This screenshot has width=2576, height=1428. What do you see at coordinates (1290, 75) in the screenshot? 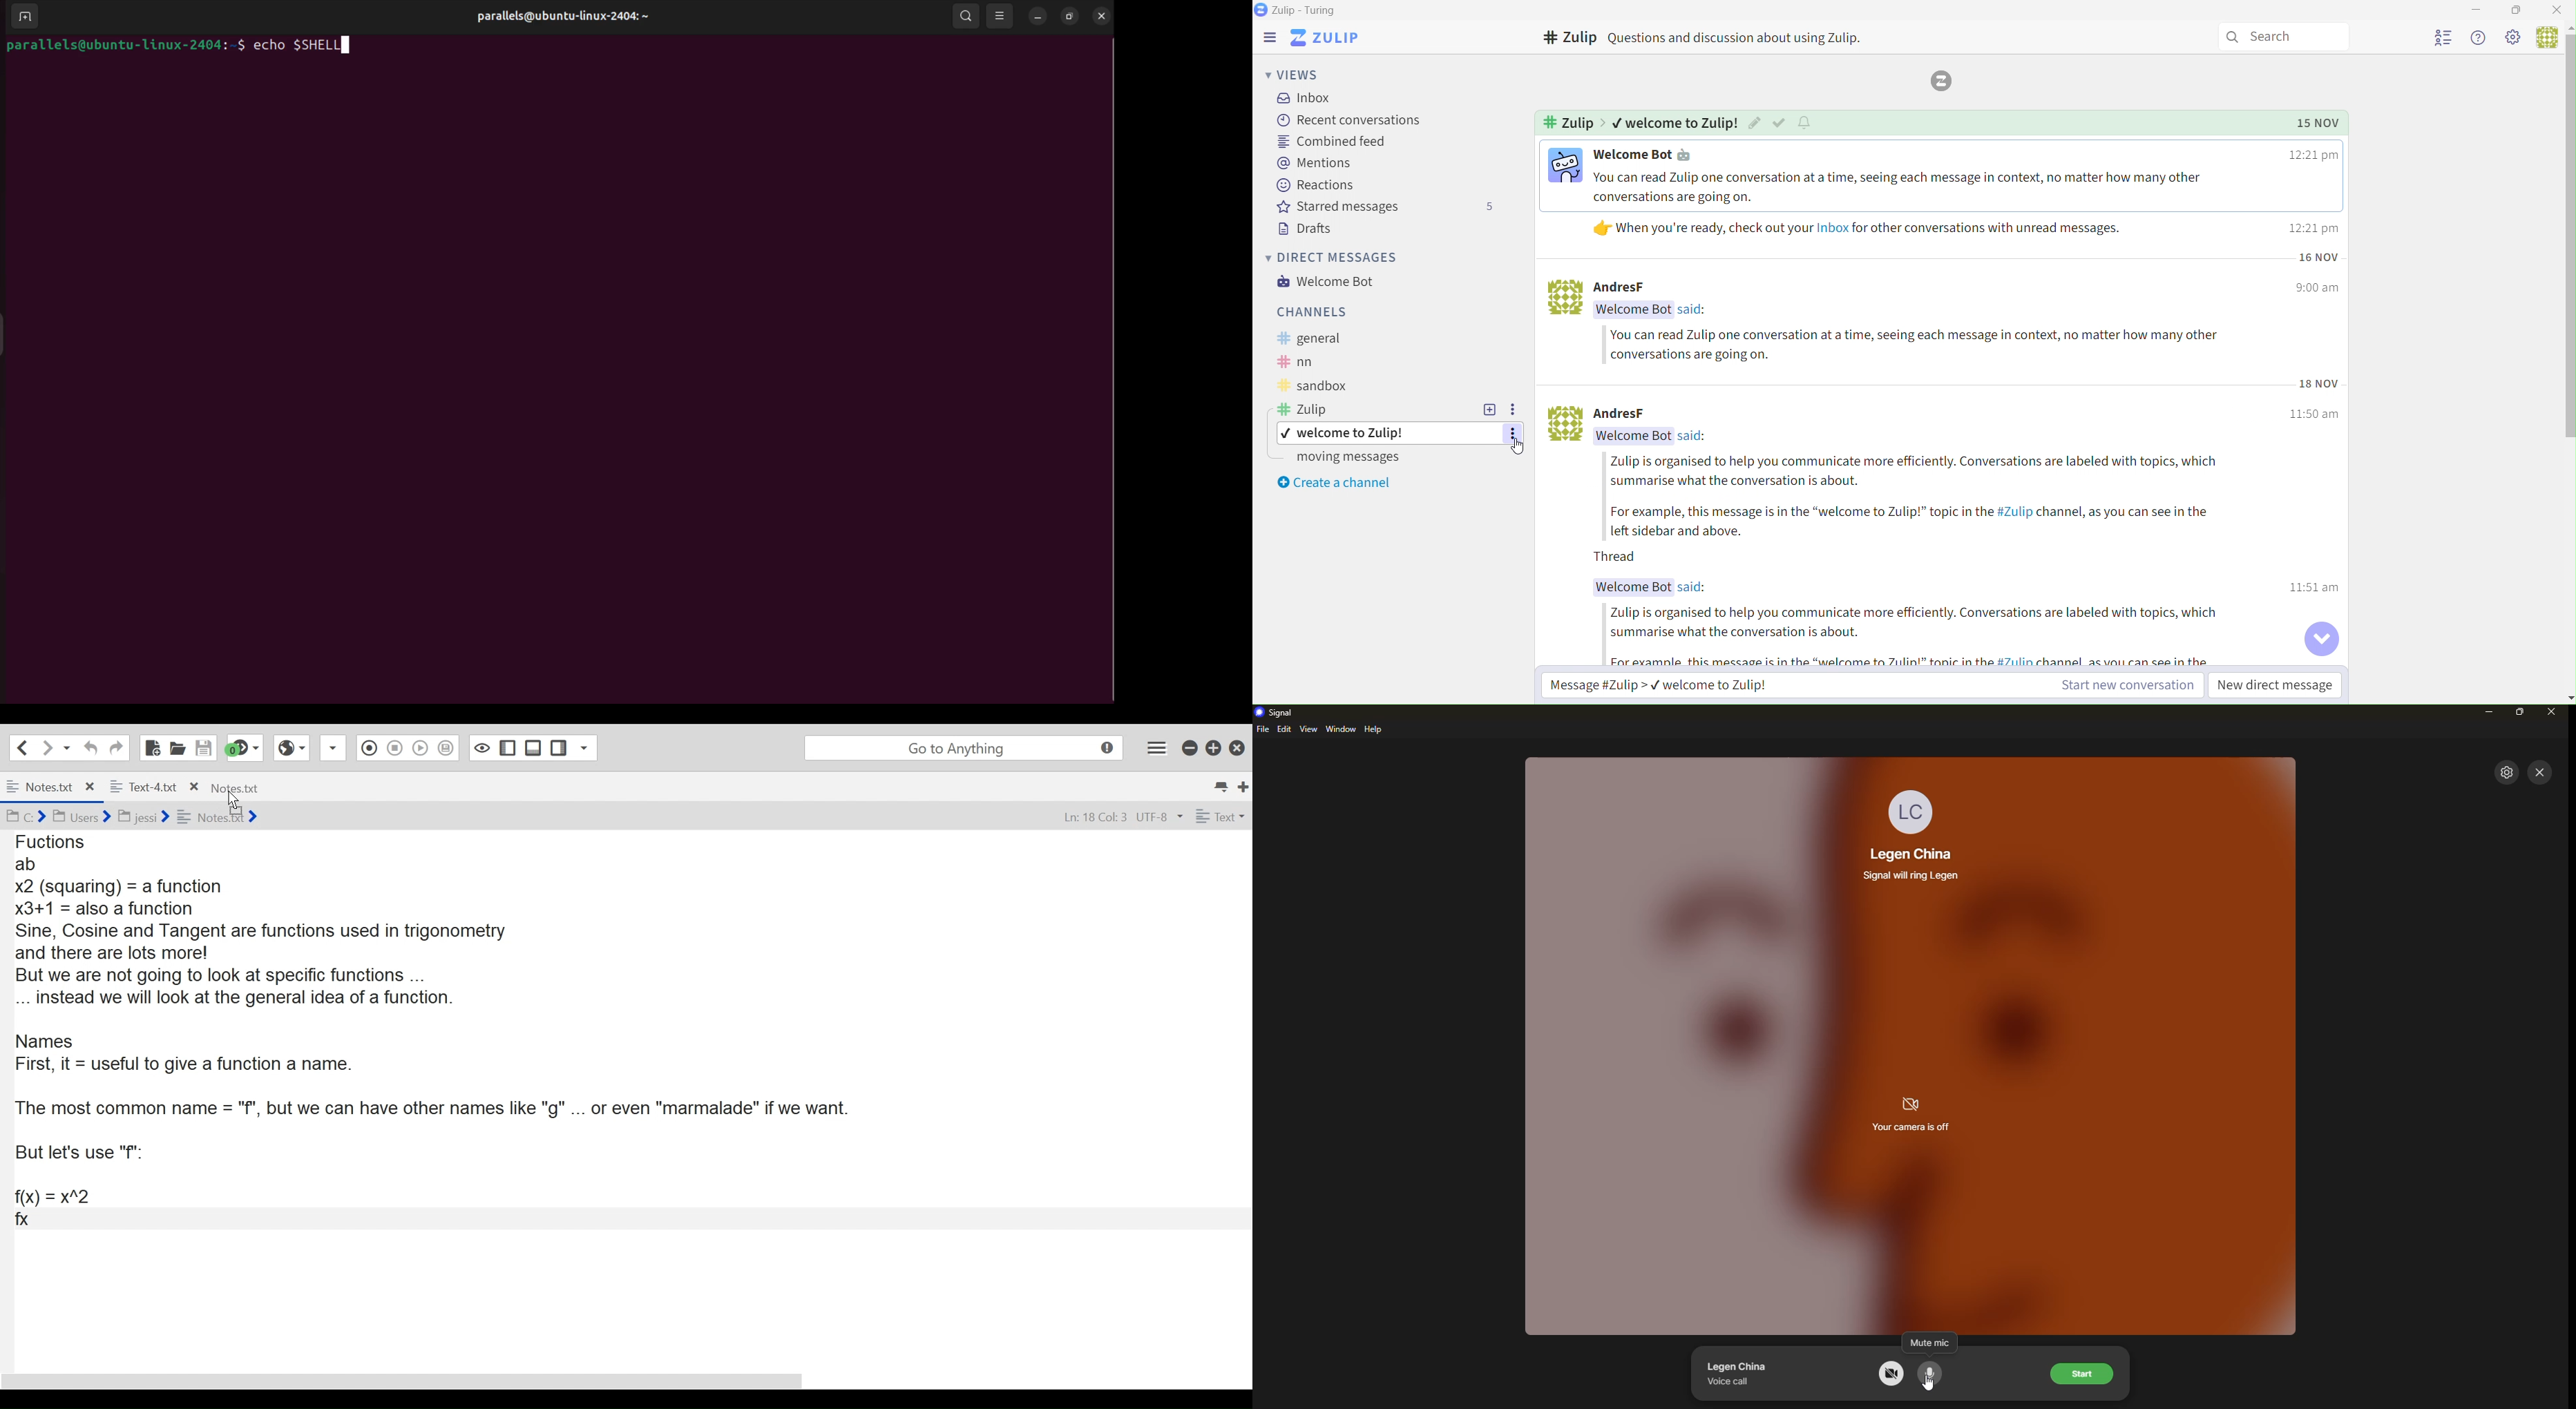
I see `Views` at bounding box center [1290, 75].